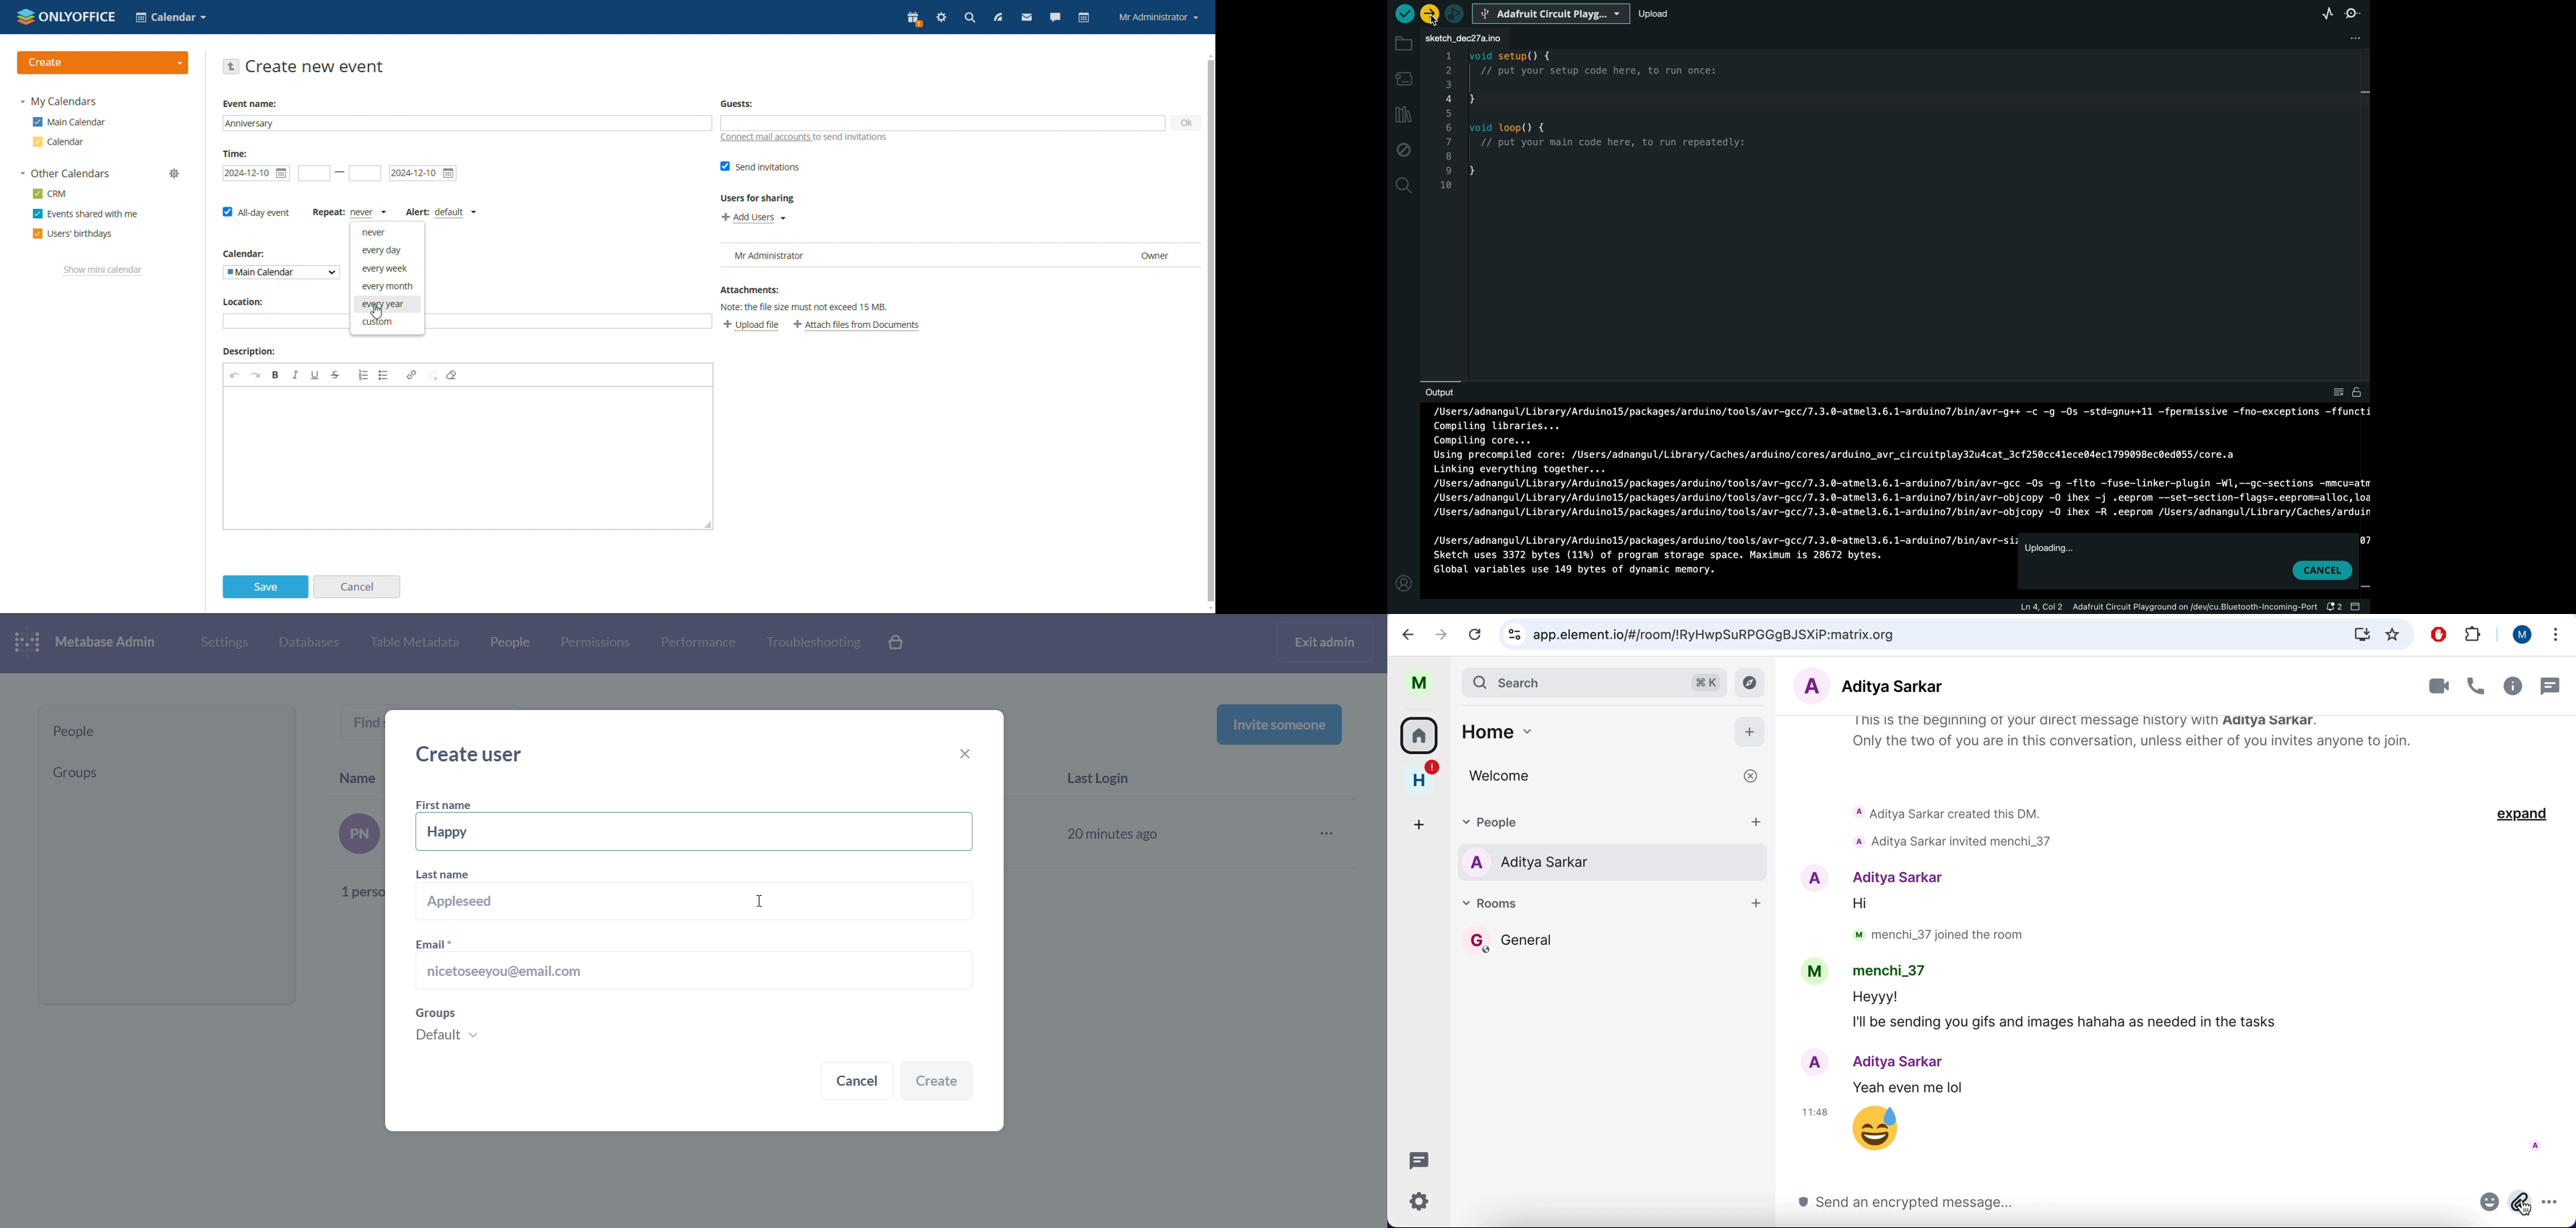  I want to click on redo, so click(256, 374).